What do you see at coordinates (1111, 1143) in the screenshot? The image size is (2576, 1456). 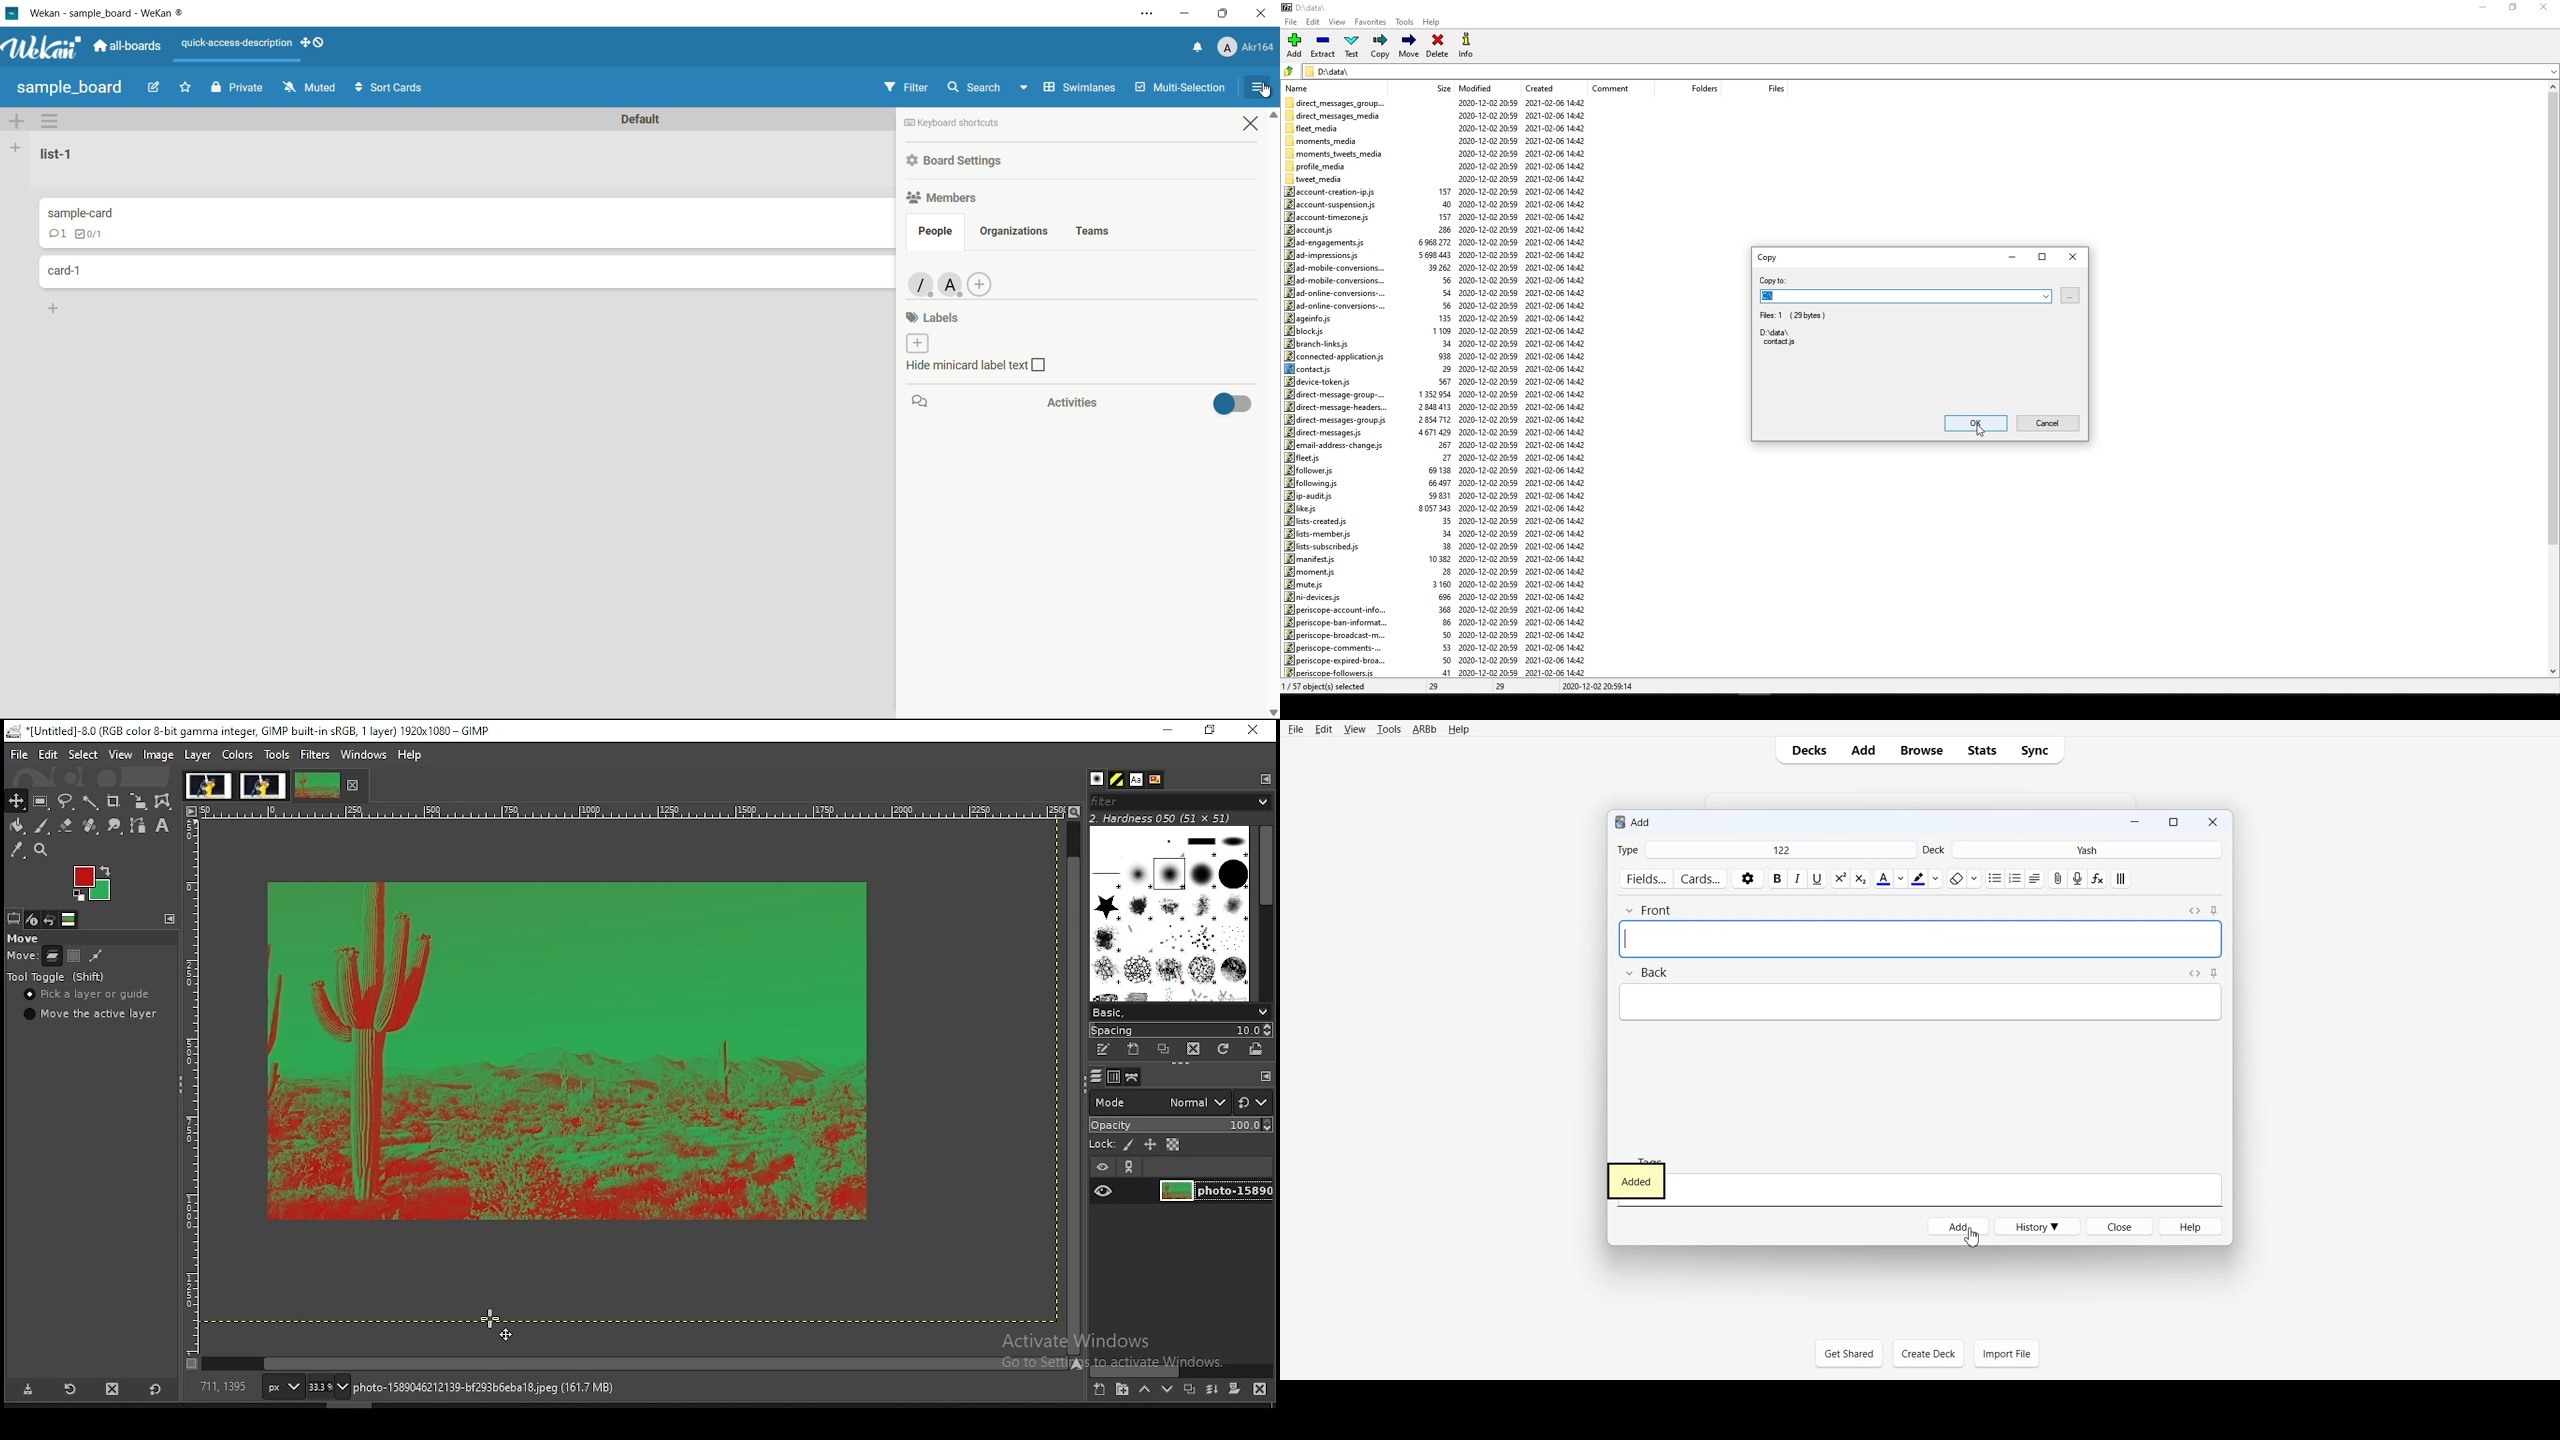 I see `lock pixels` at bounding box center [1111, 1143].